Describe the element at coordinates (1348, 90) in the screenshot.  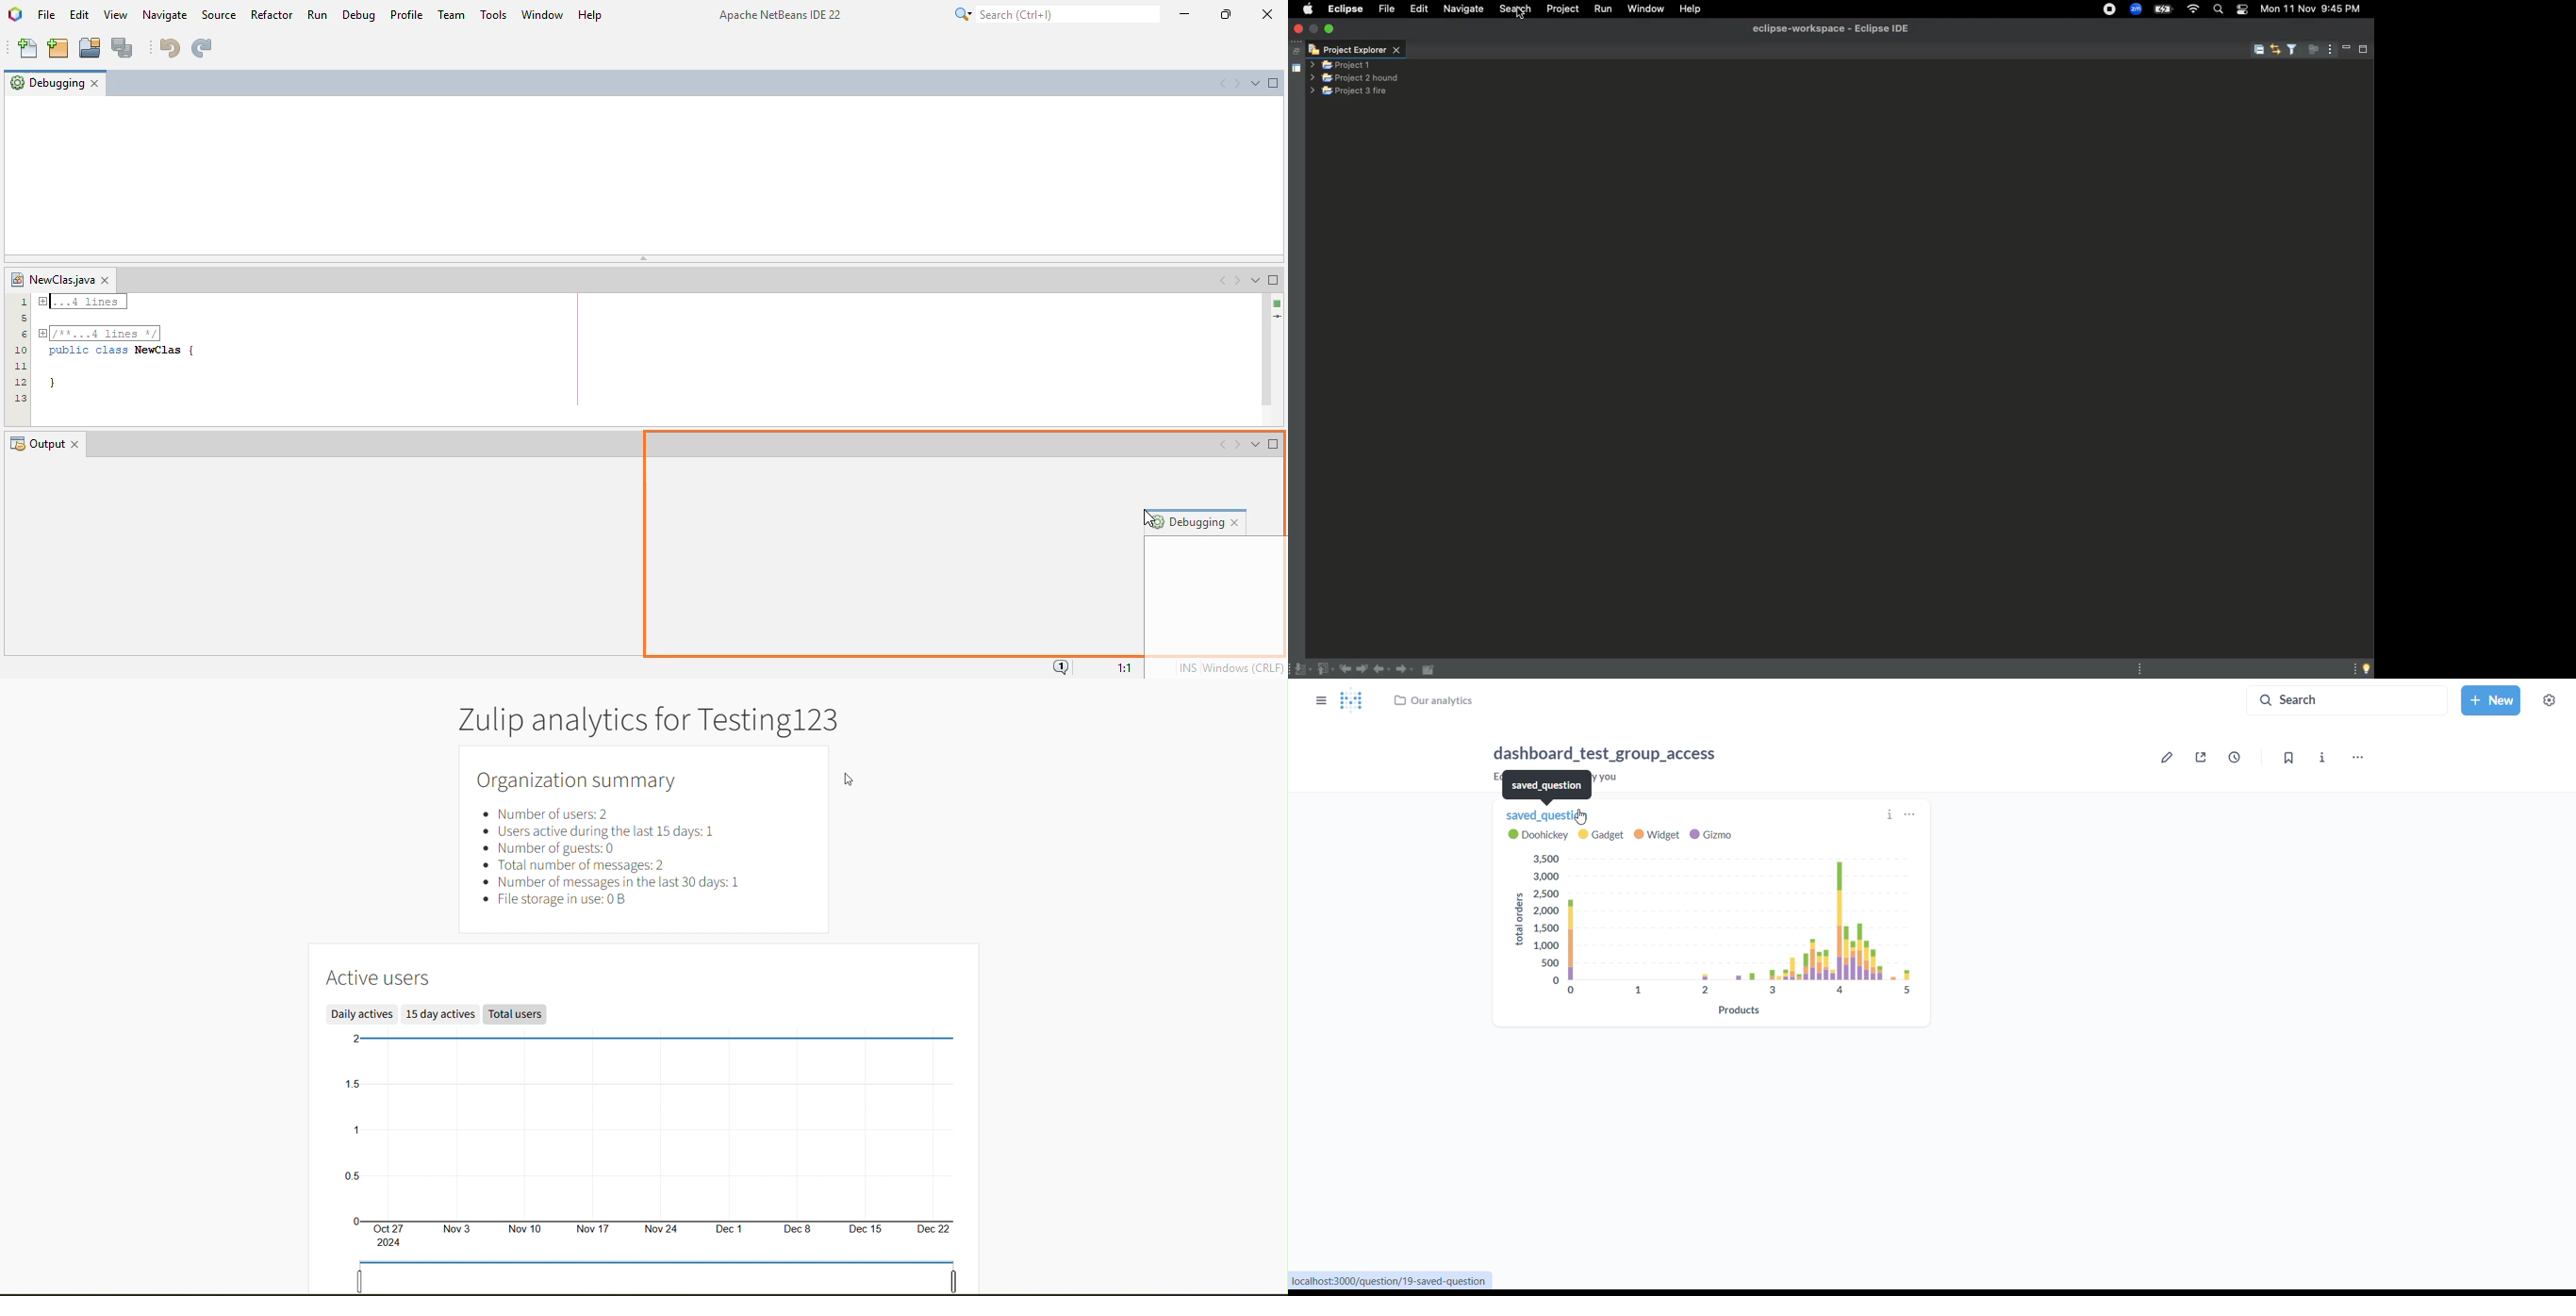
I see `Project 3 fire` at that location.